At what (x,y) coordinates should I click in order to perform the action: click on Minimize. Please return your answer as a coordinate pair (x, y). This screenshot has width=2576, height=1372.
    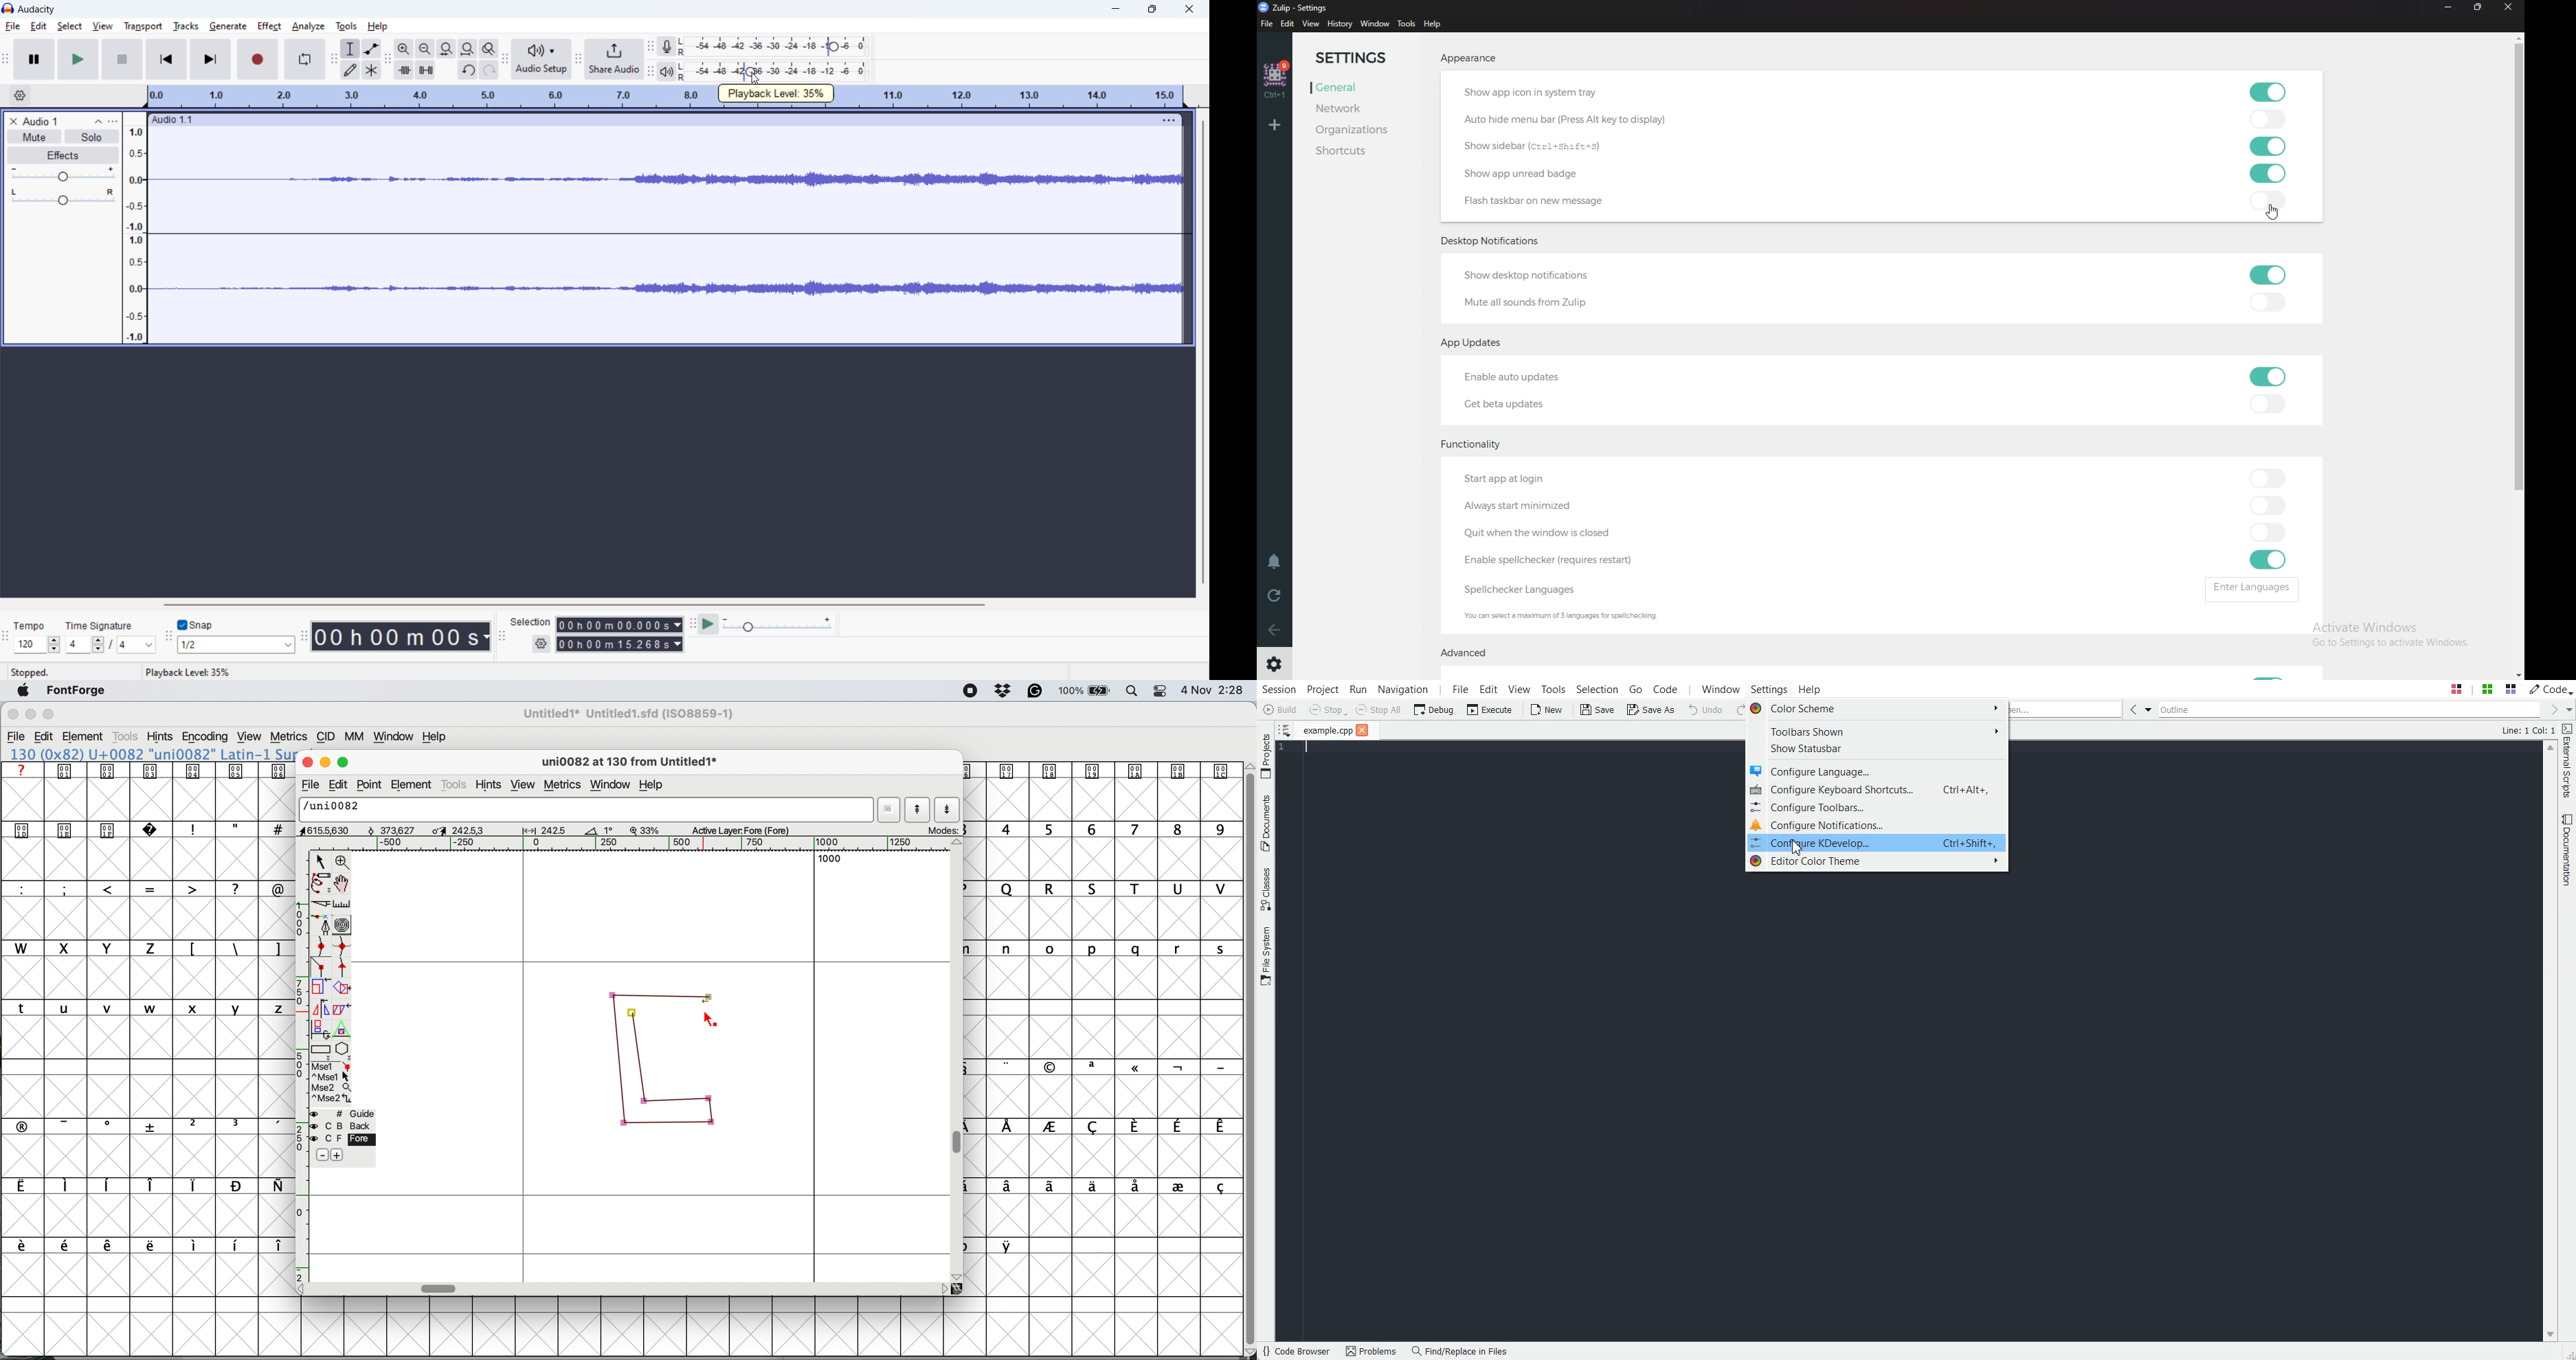
    Looking at the image, I should click on (2446, 7).